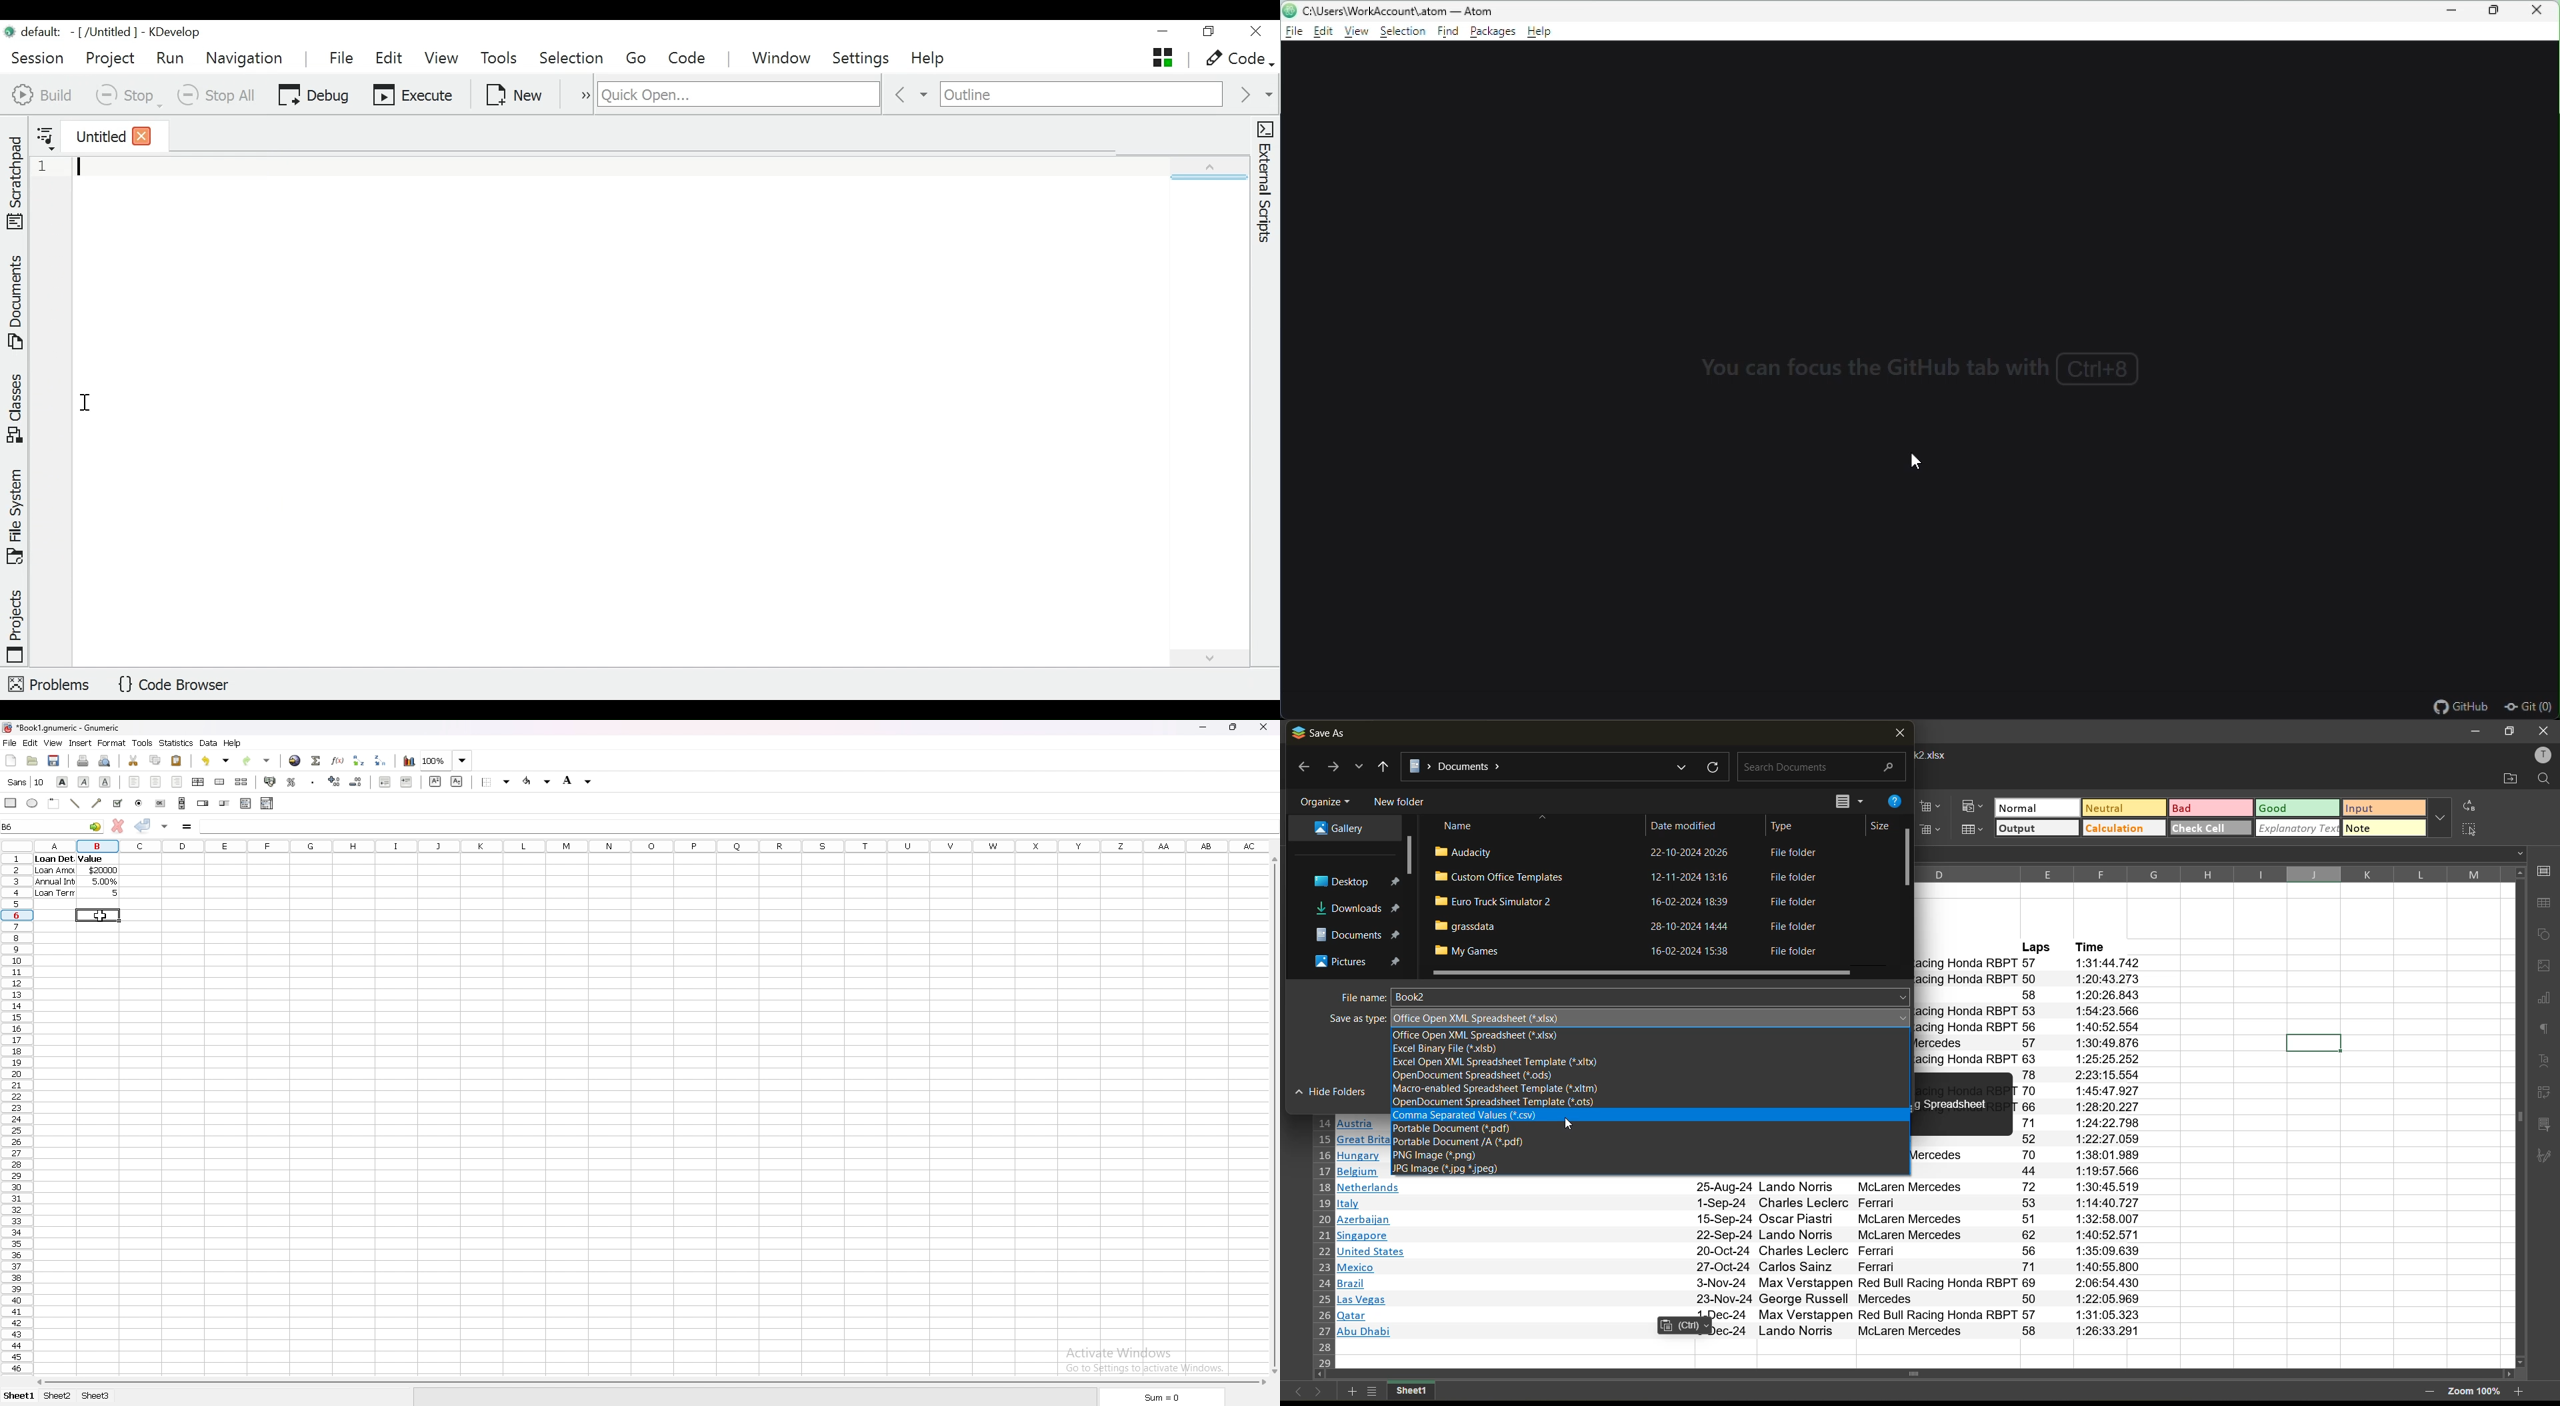  Describe the element at coordinates (2460, 709) in the screenshot. I see `github` at that location.